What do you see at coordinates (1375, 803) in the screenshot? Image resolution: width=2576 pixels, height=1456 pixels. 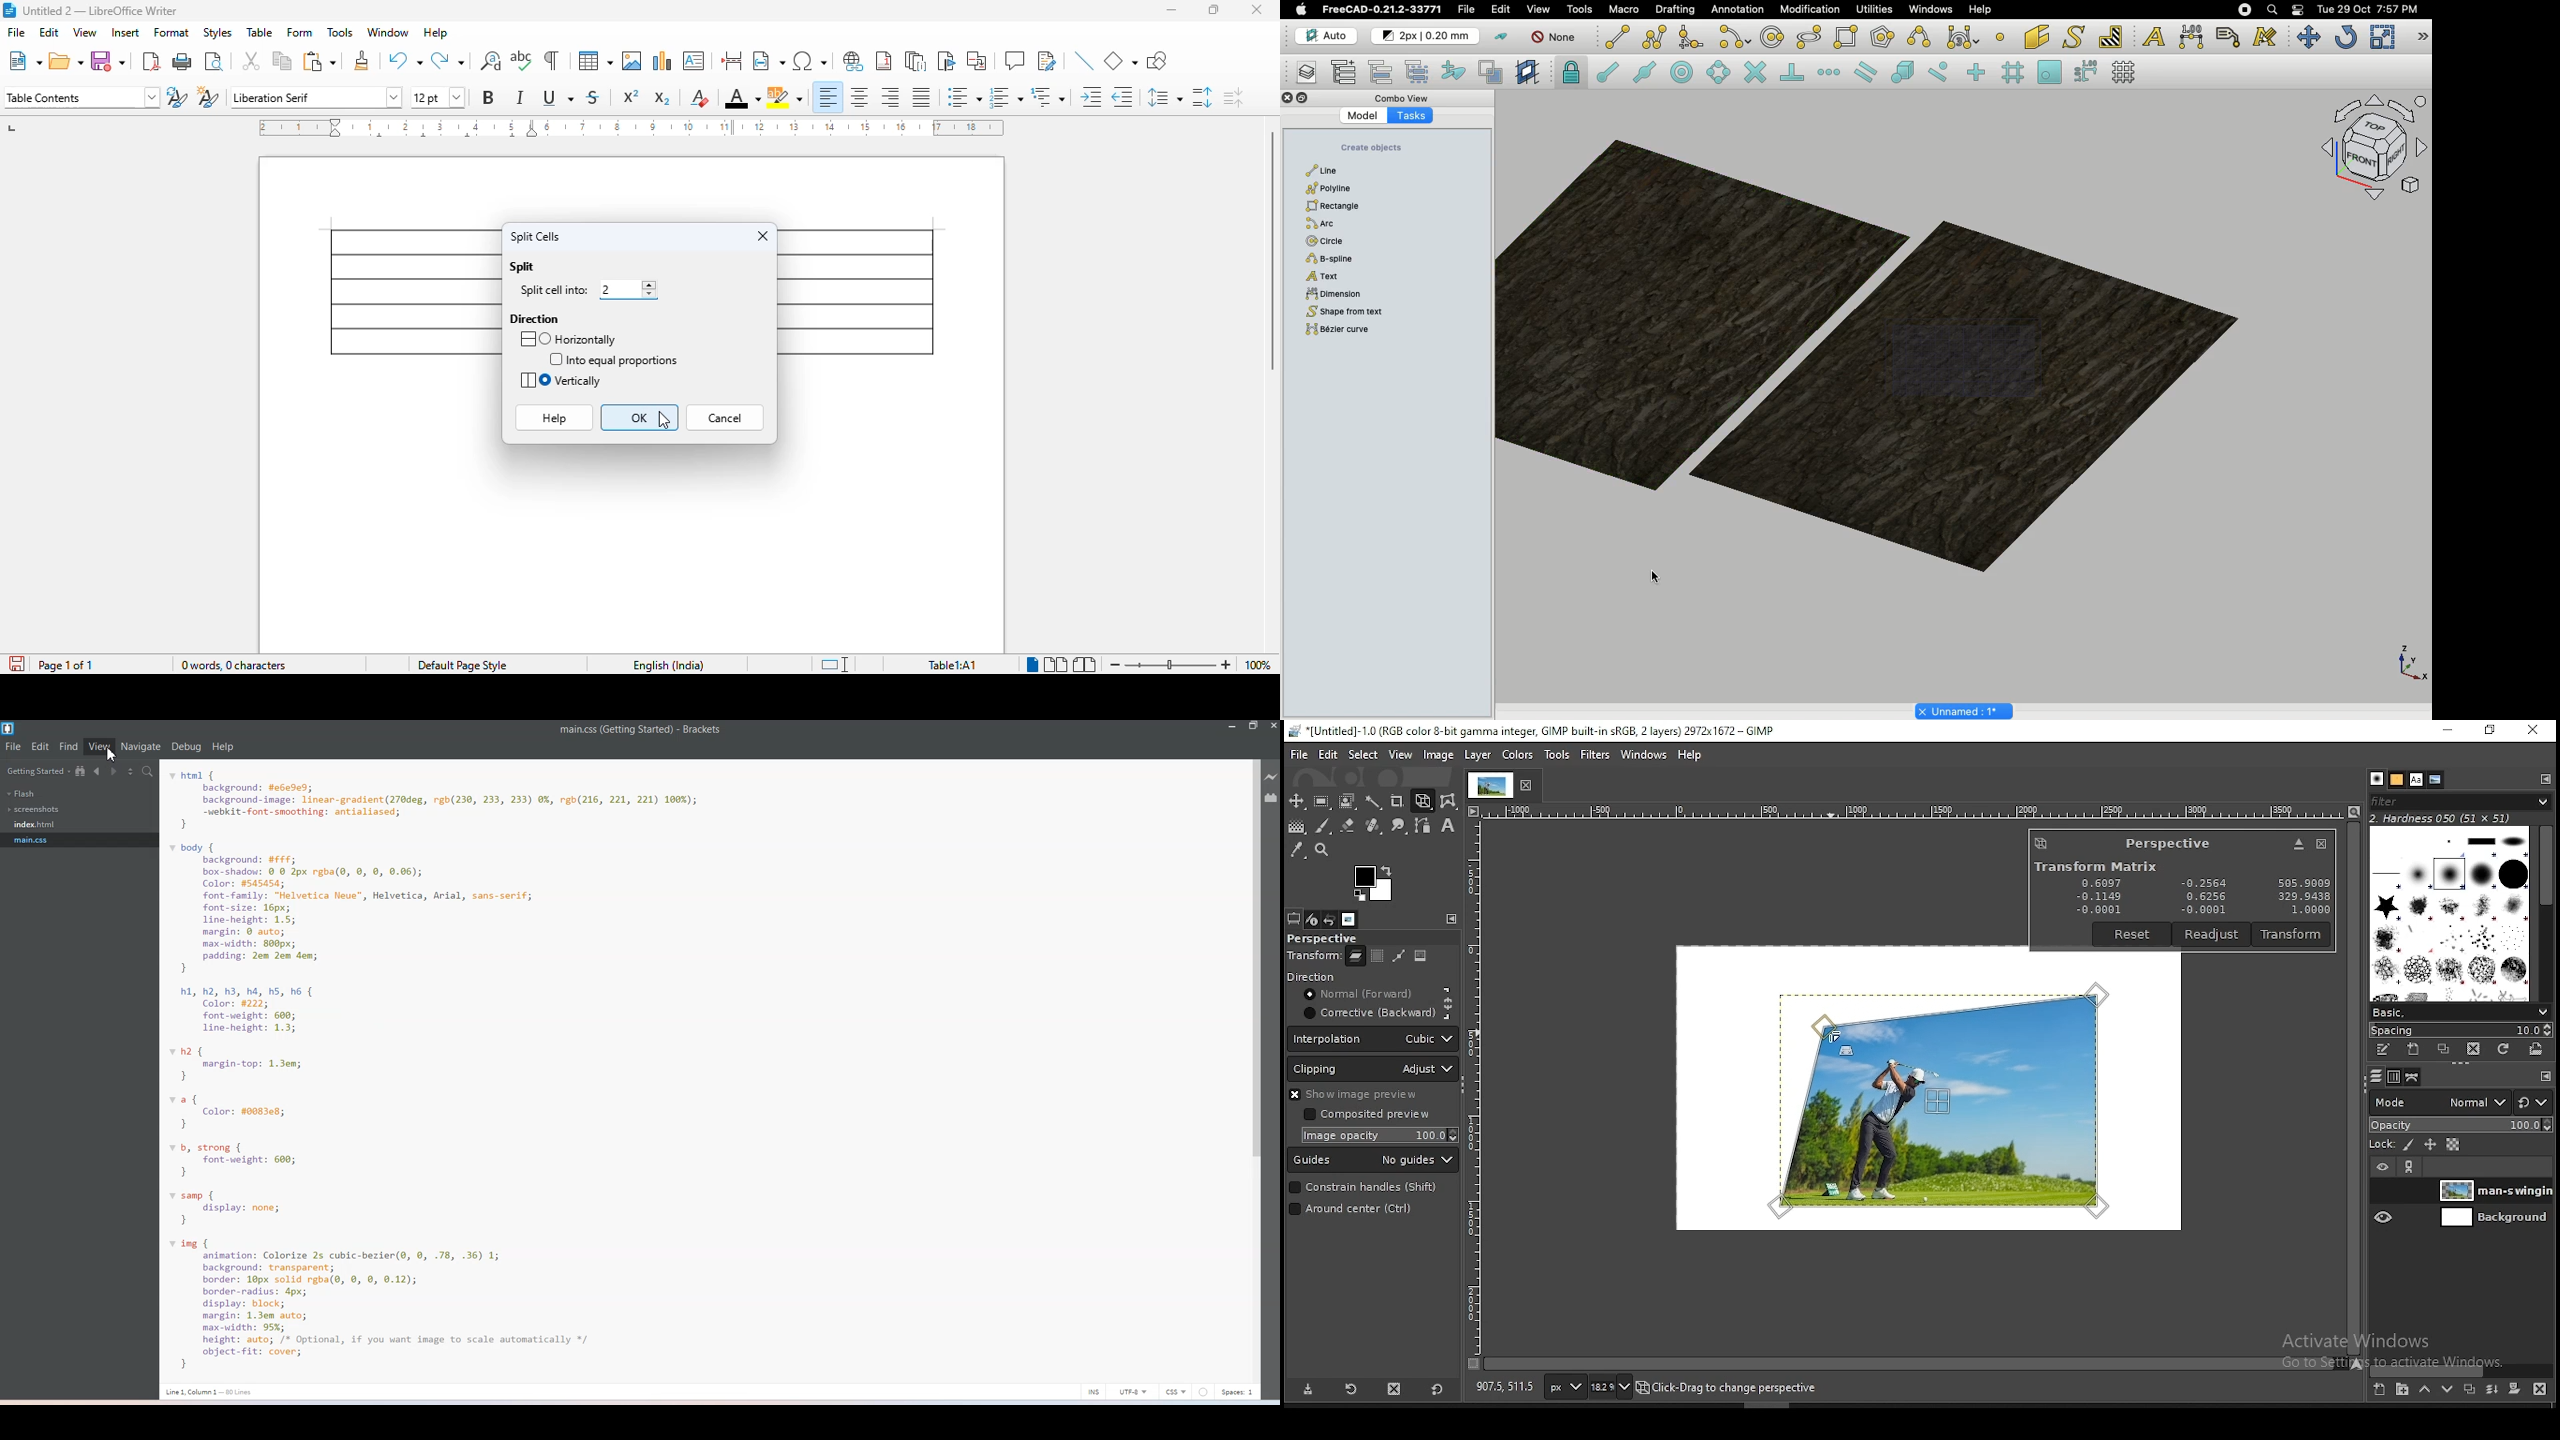 I see `fuzzy select tool` at bounding box center [1375, 803].